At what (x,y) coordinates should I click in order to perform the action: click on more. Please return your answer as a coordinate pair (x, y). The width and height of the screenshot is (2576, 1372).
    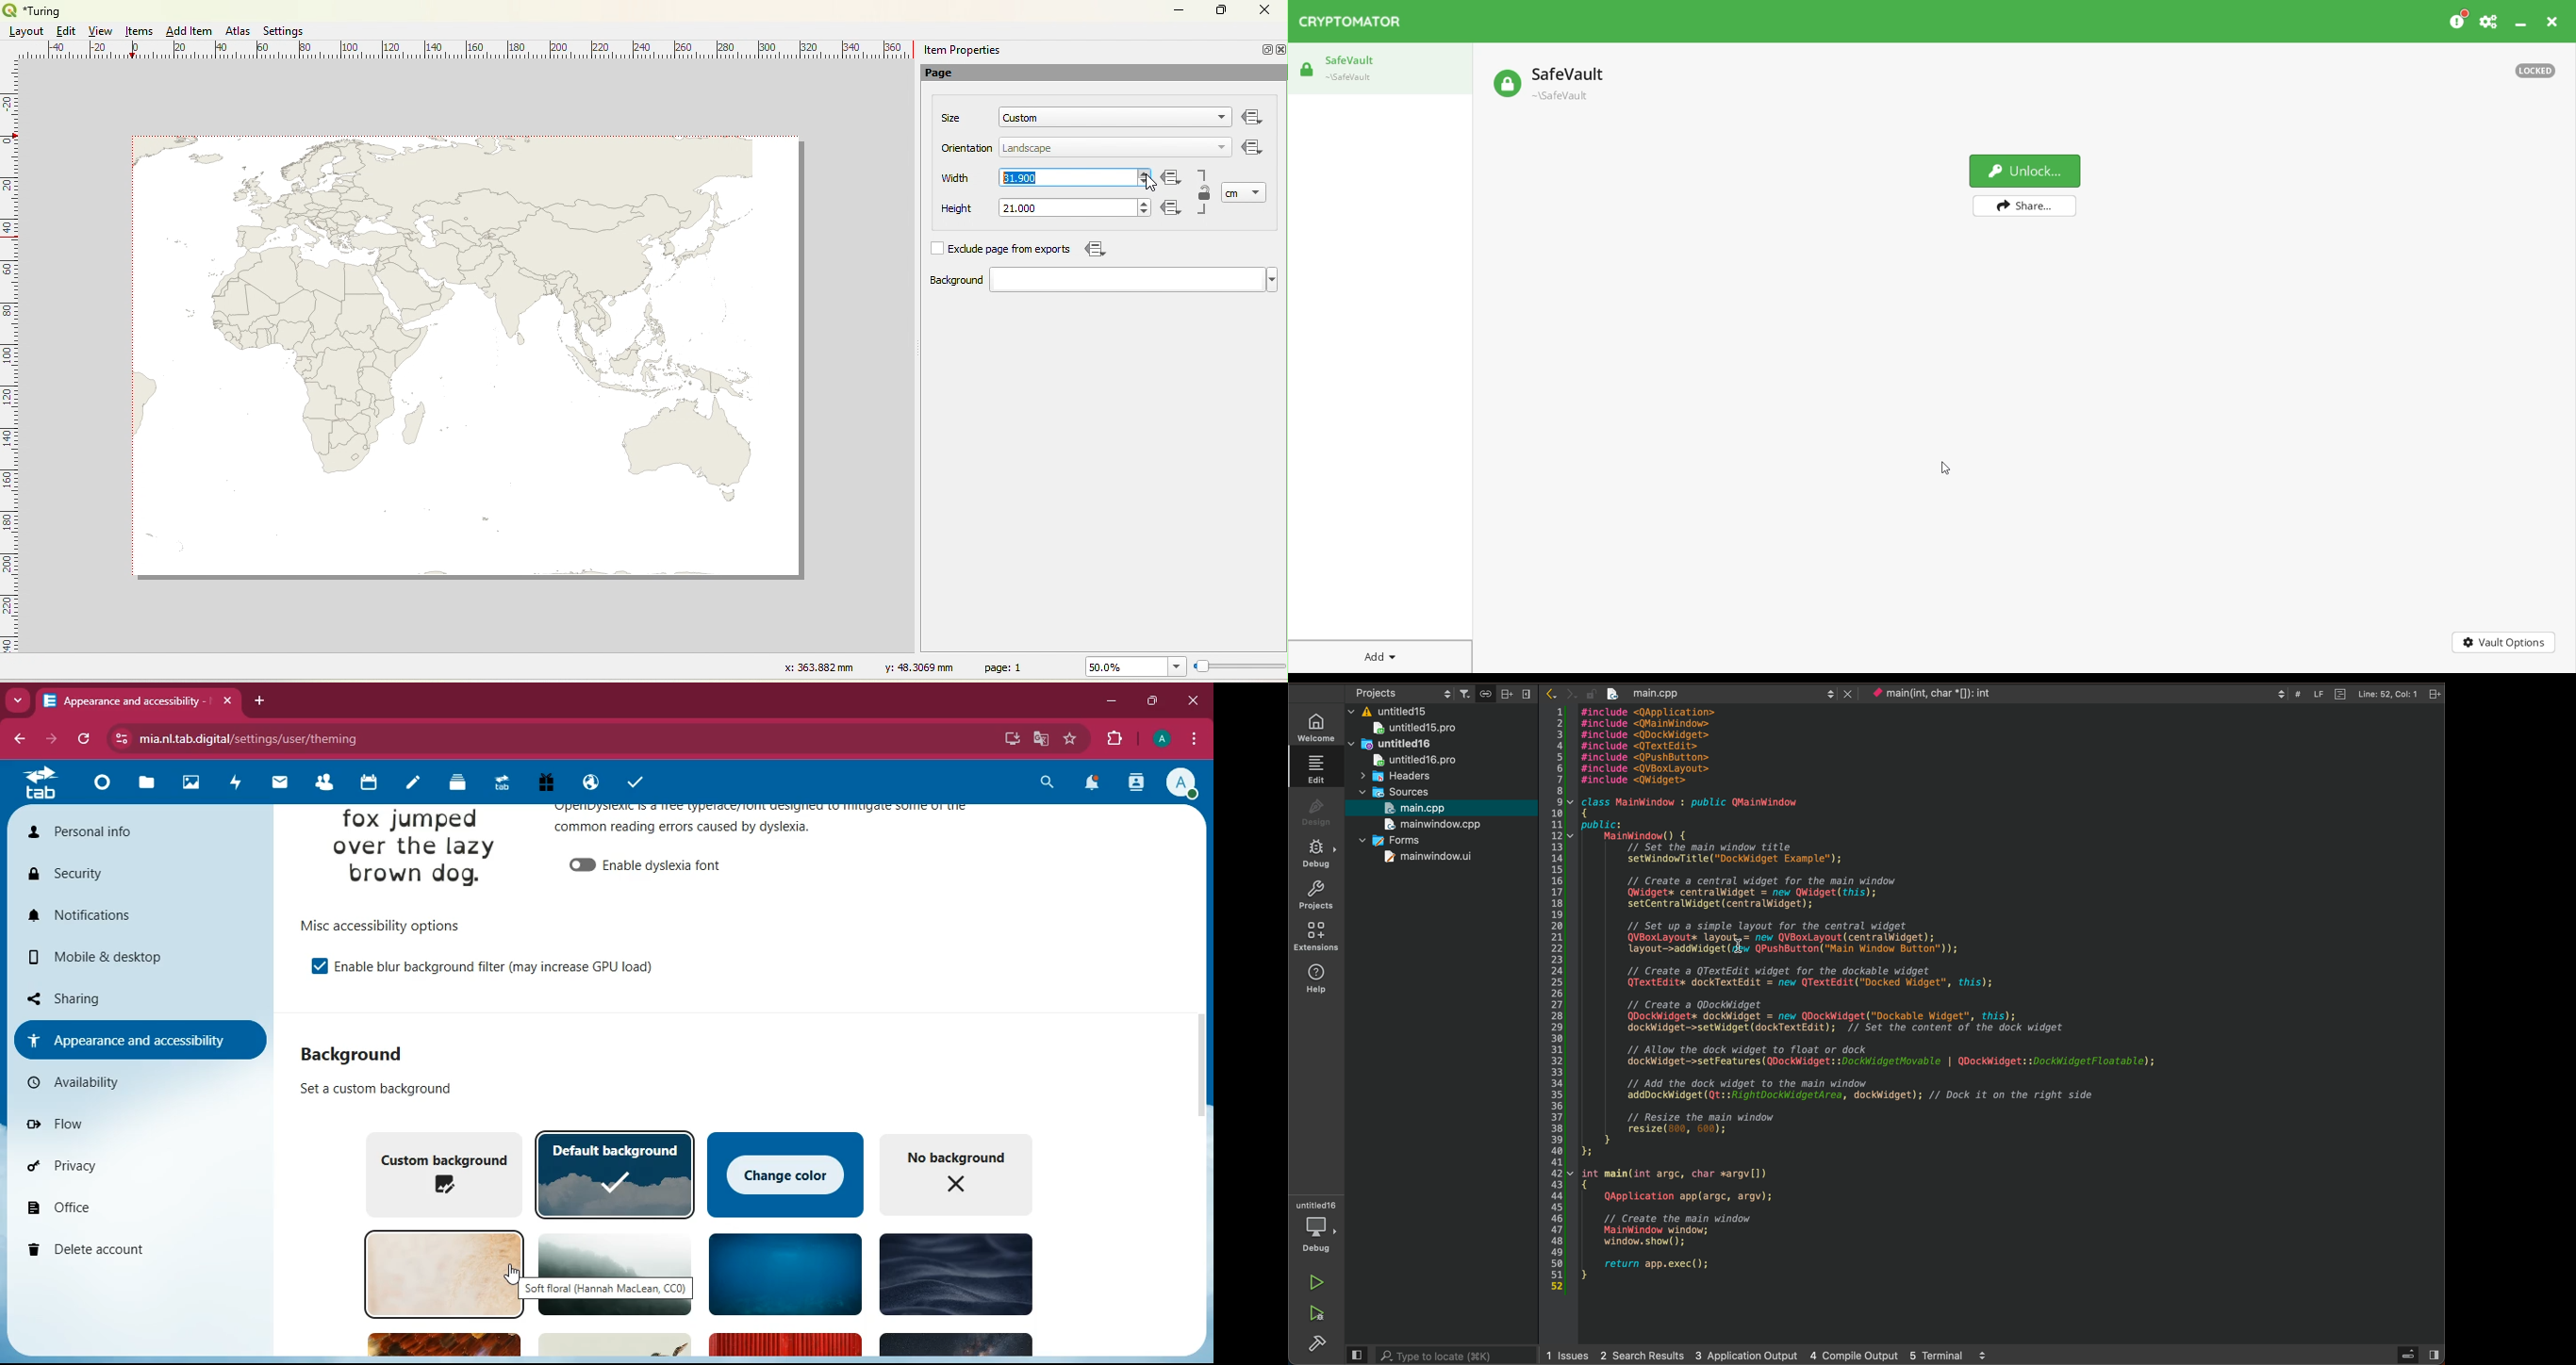
    Looking at the image, I should click on (18, 700).